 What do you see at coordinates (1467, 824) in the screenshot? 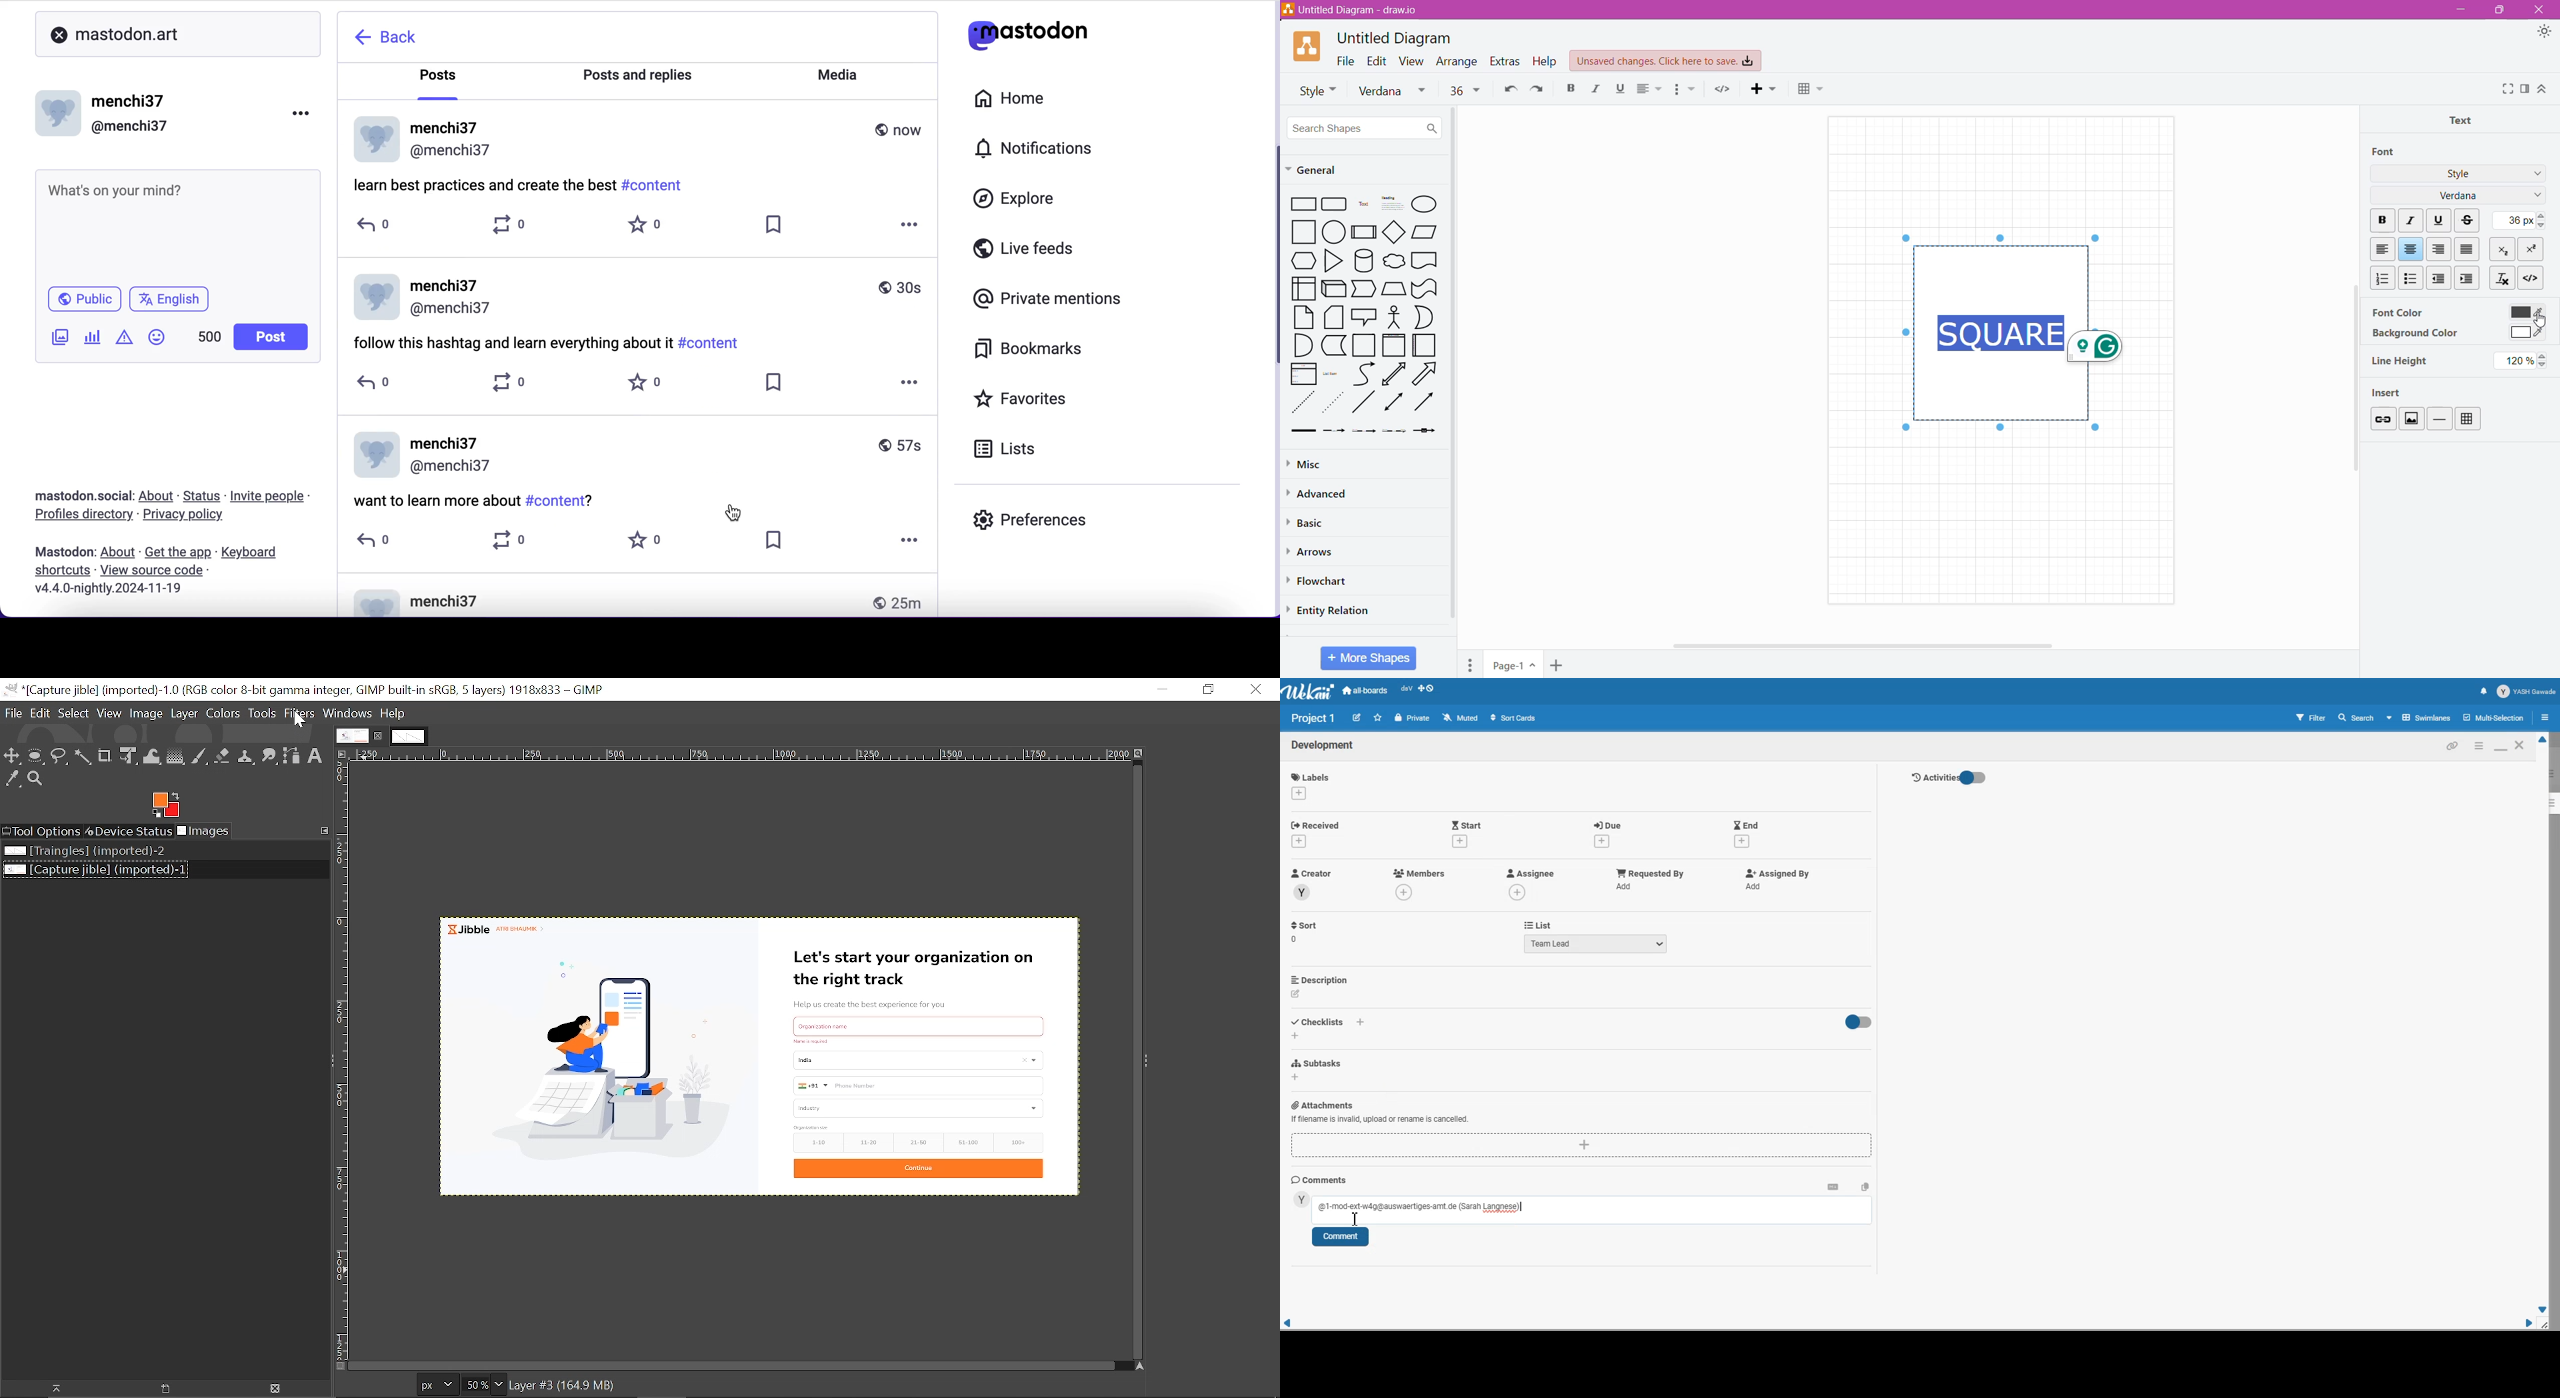
I see `Add Start` at bounding box center [1467, 824].